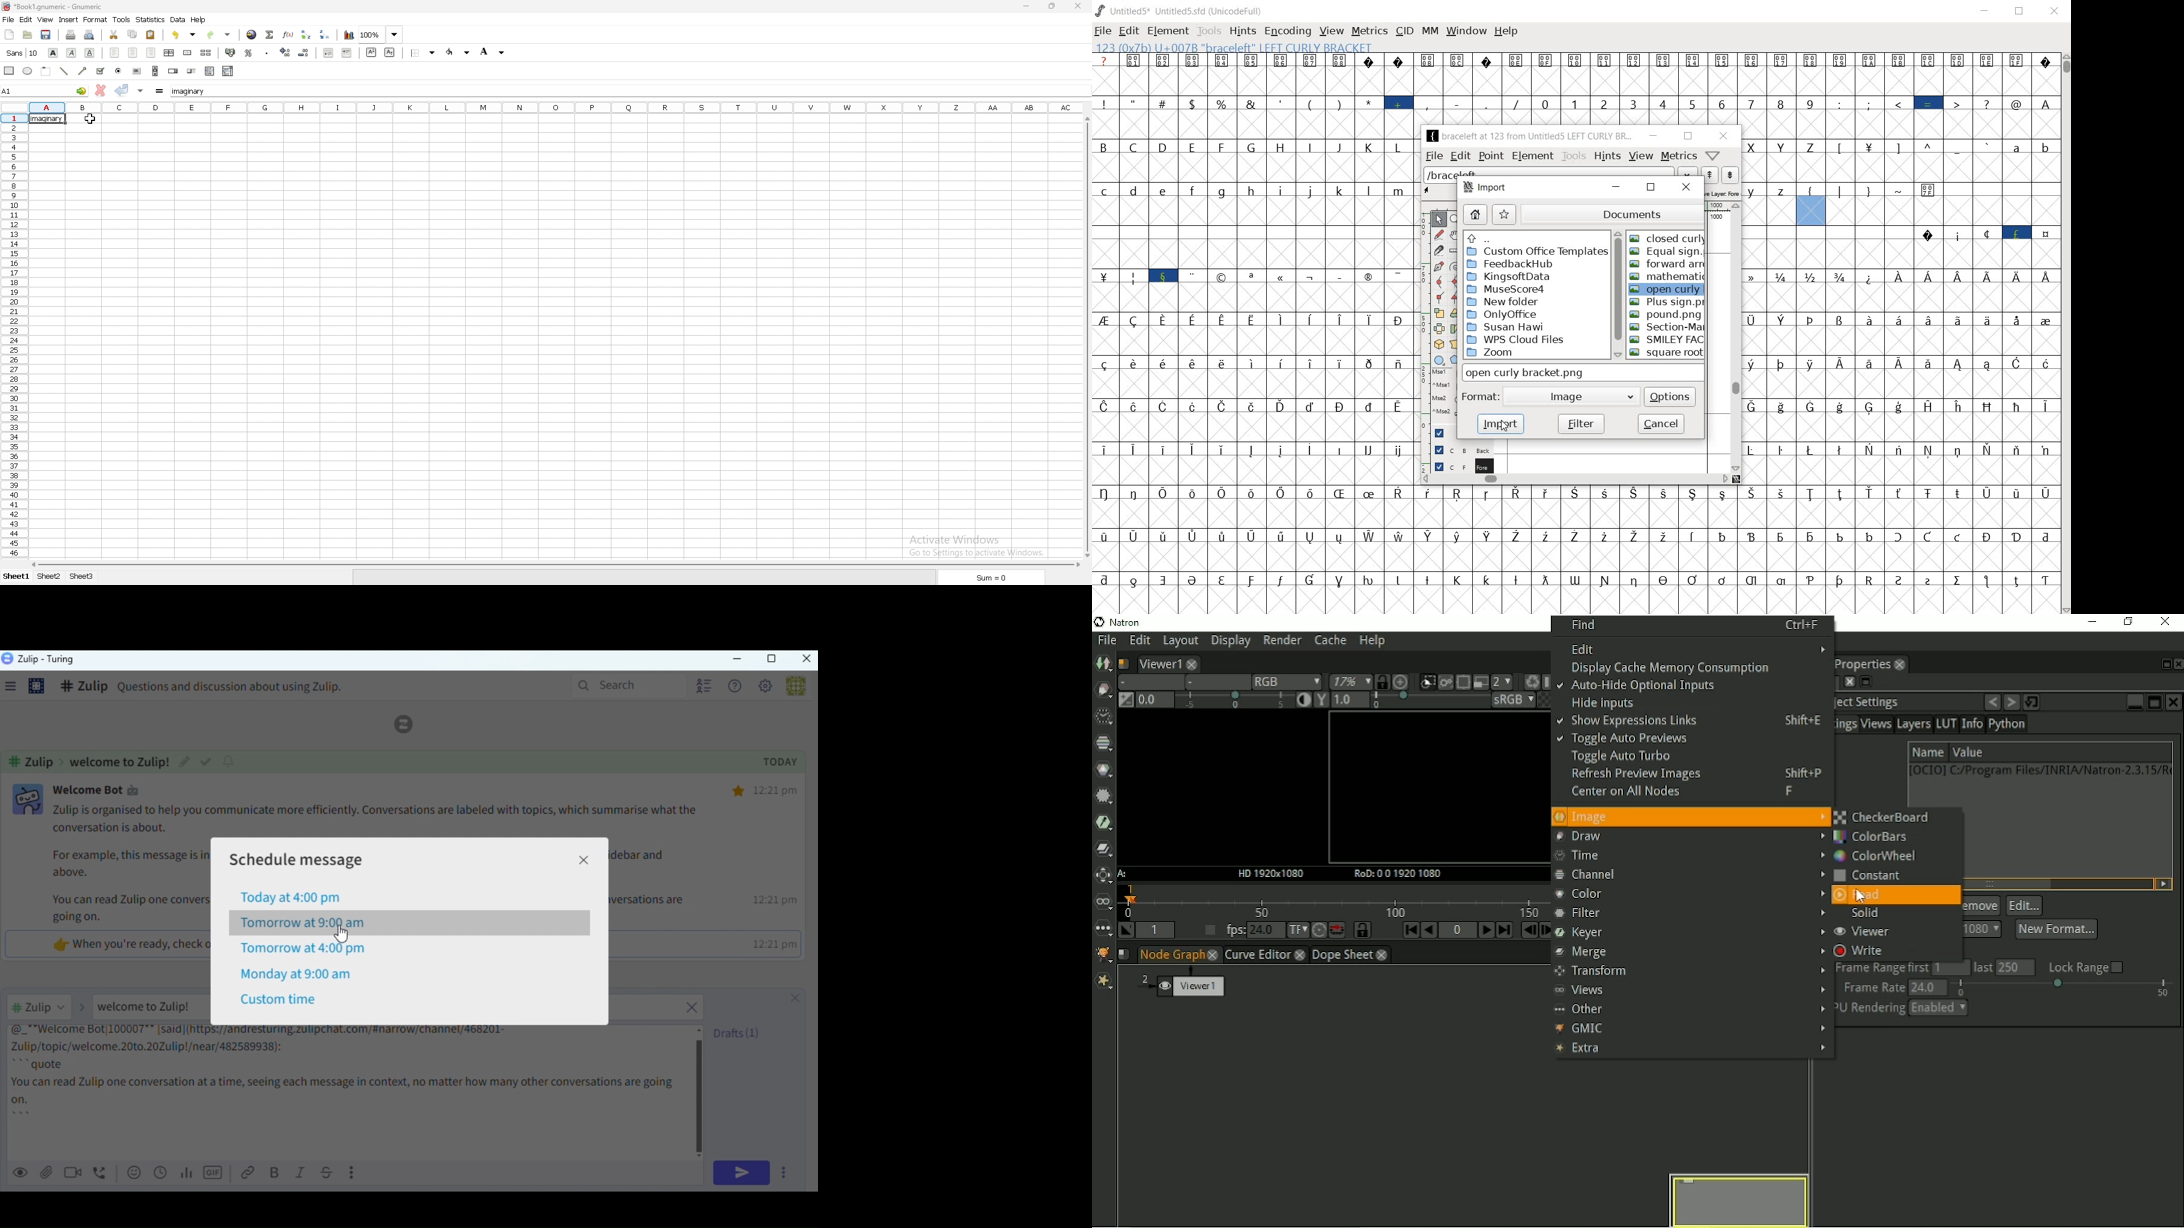 The width and height of the screenshot is (2184, 1232). I want to click on border, so click(422, 53).